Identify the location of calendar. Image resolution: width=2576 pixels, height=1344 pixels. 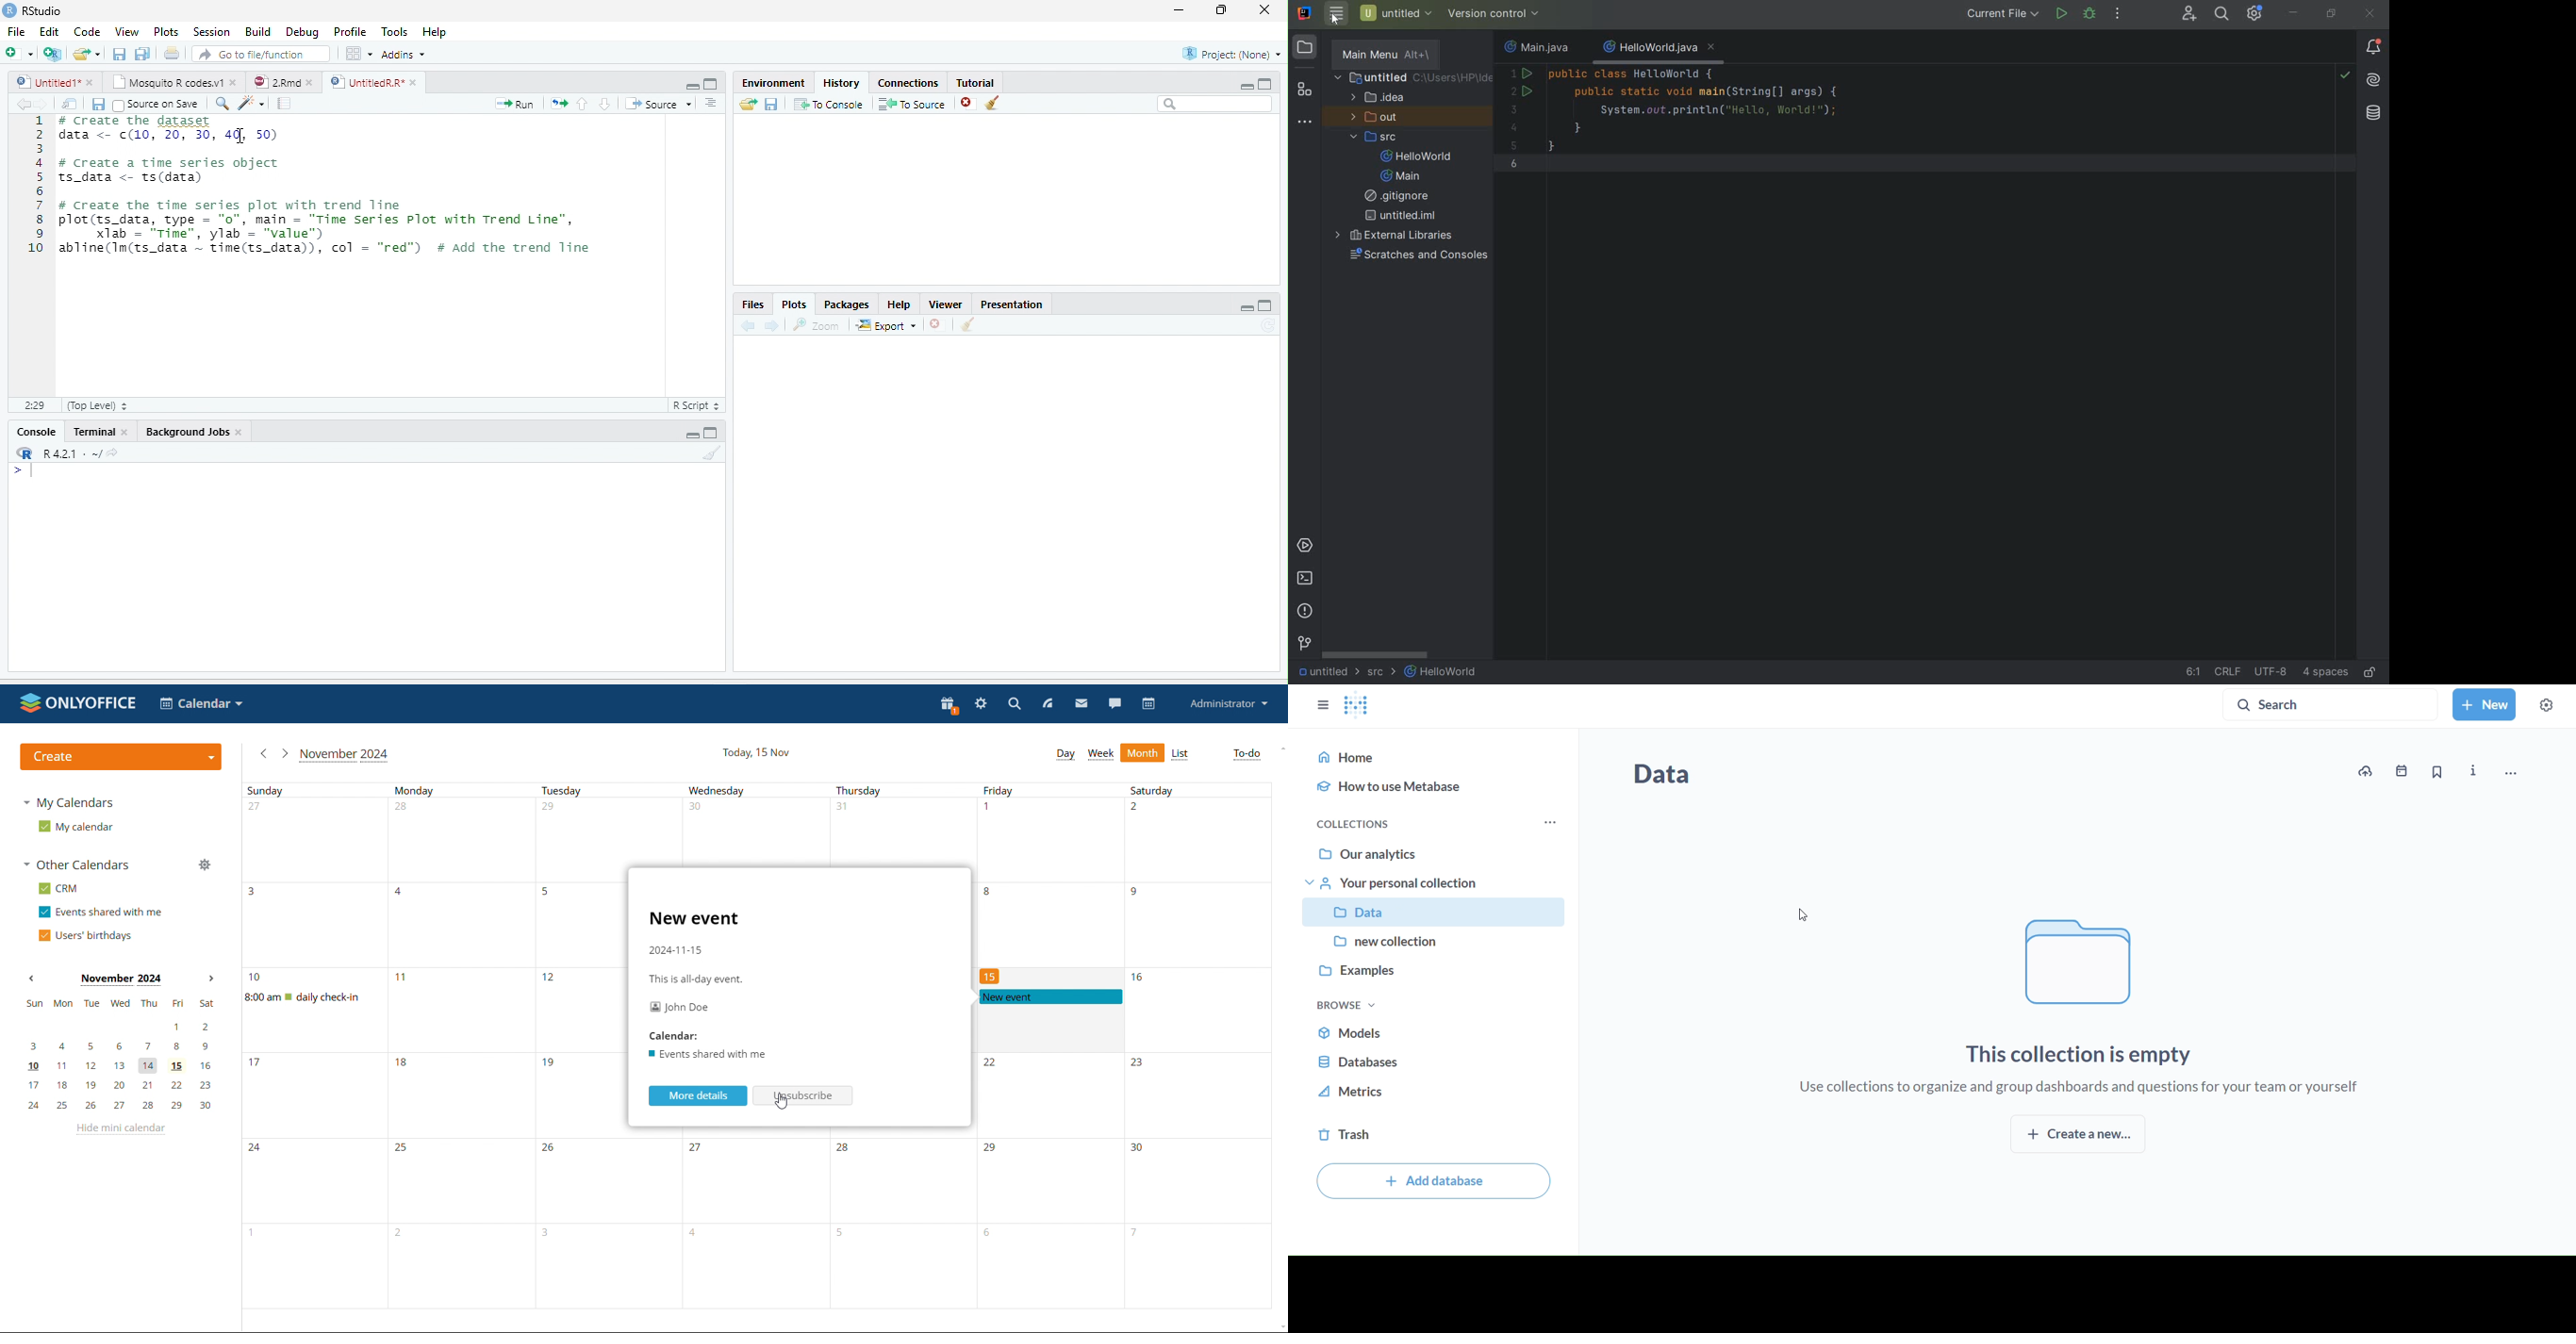
(1147, 704).